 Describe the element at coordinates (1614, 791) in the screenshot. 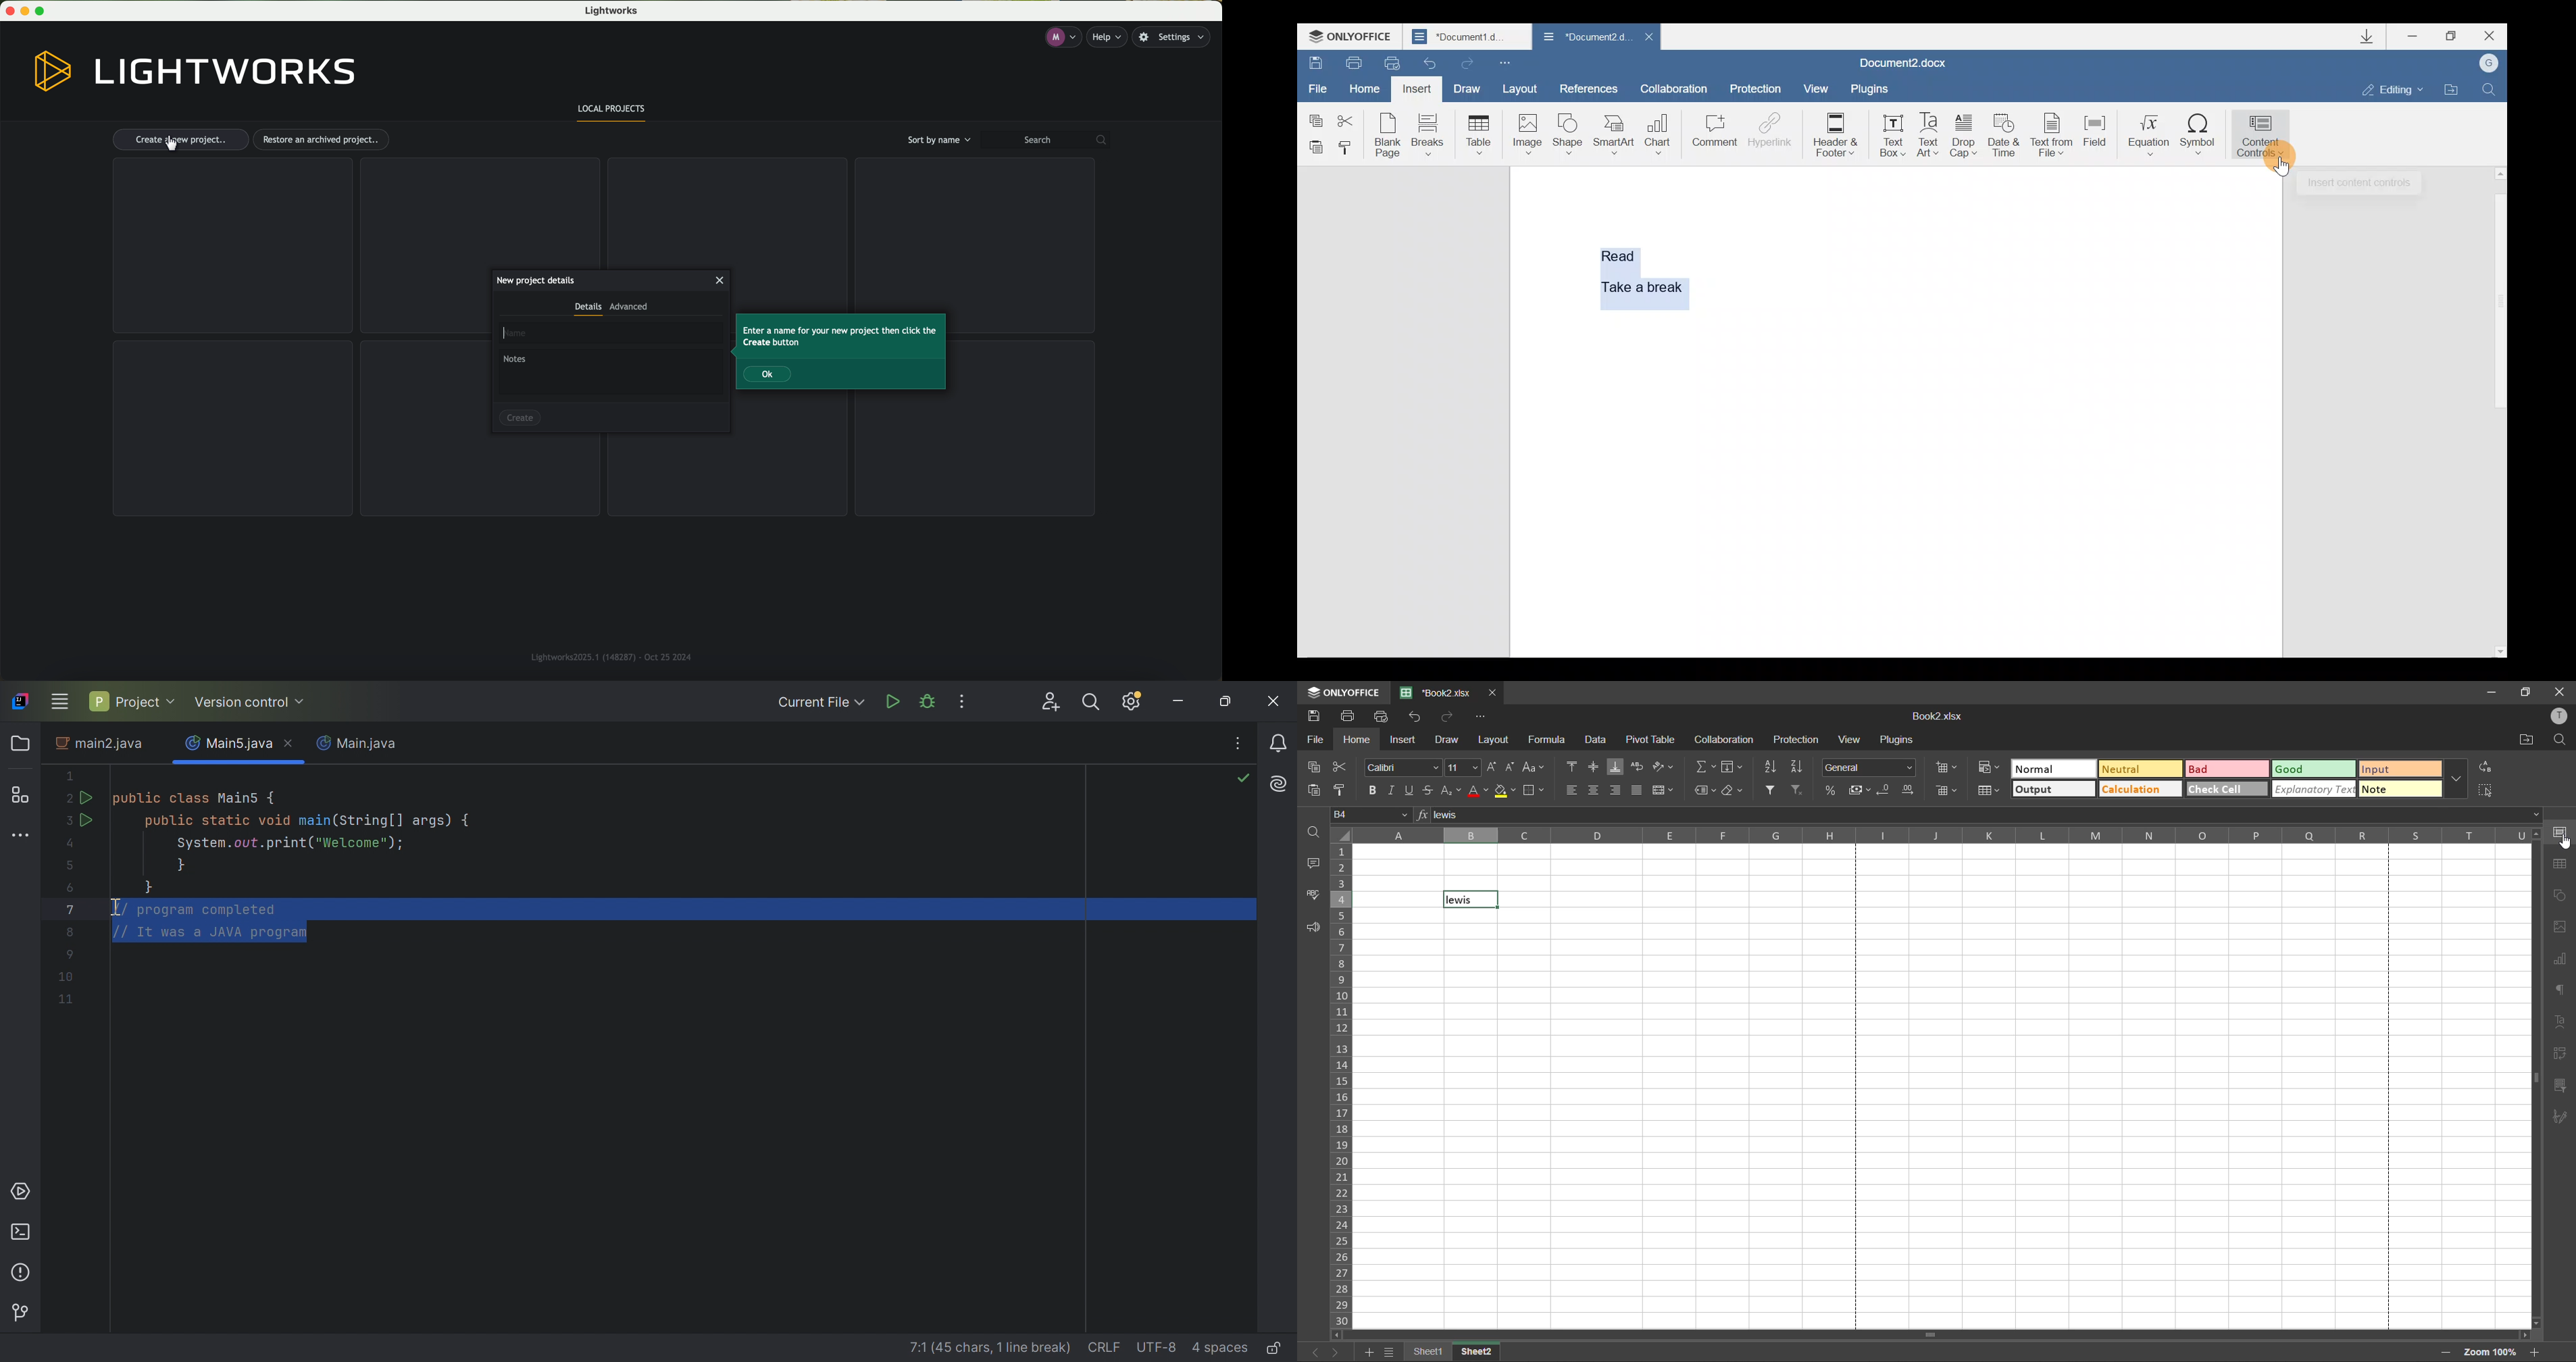

I see `align right` at that location.